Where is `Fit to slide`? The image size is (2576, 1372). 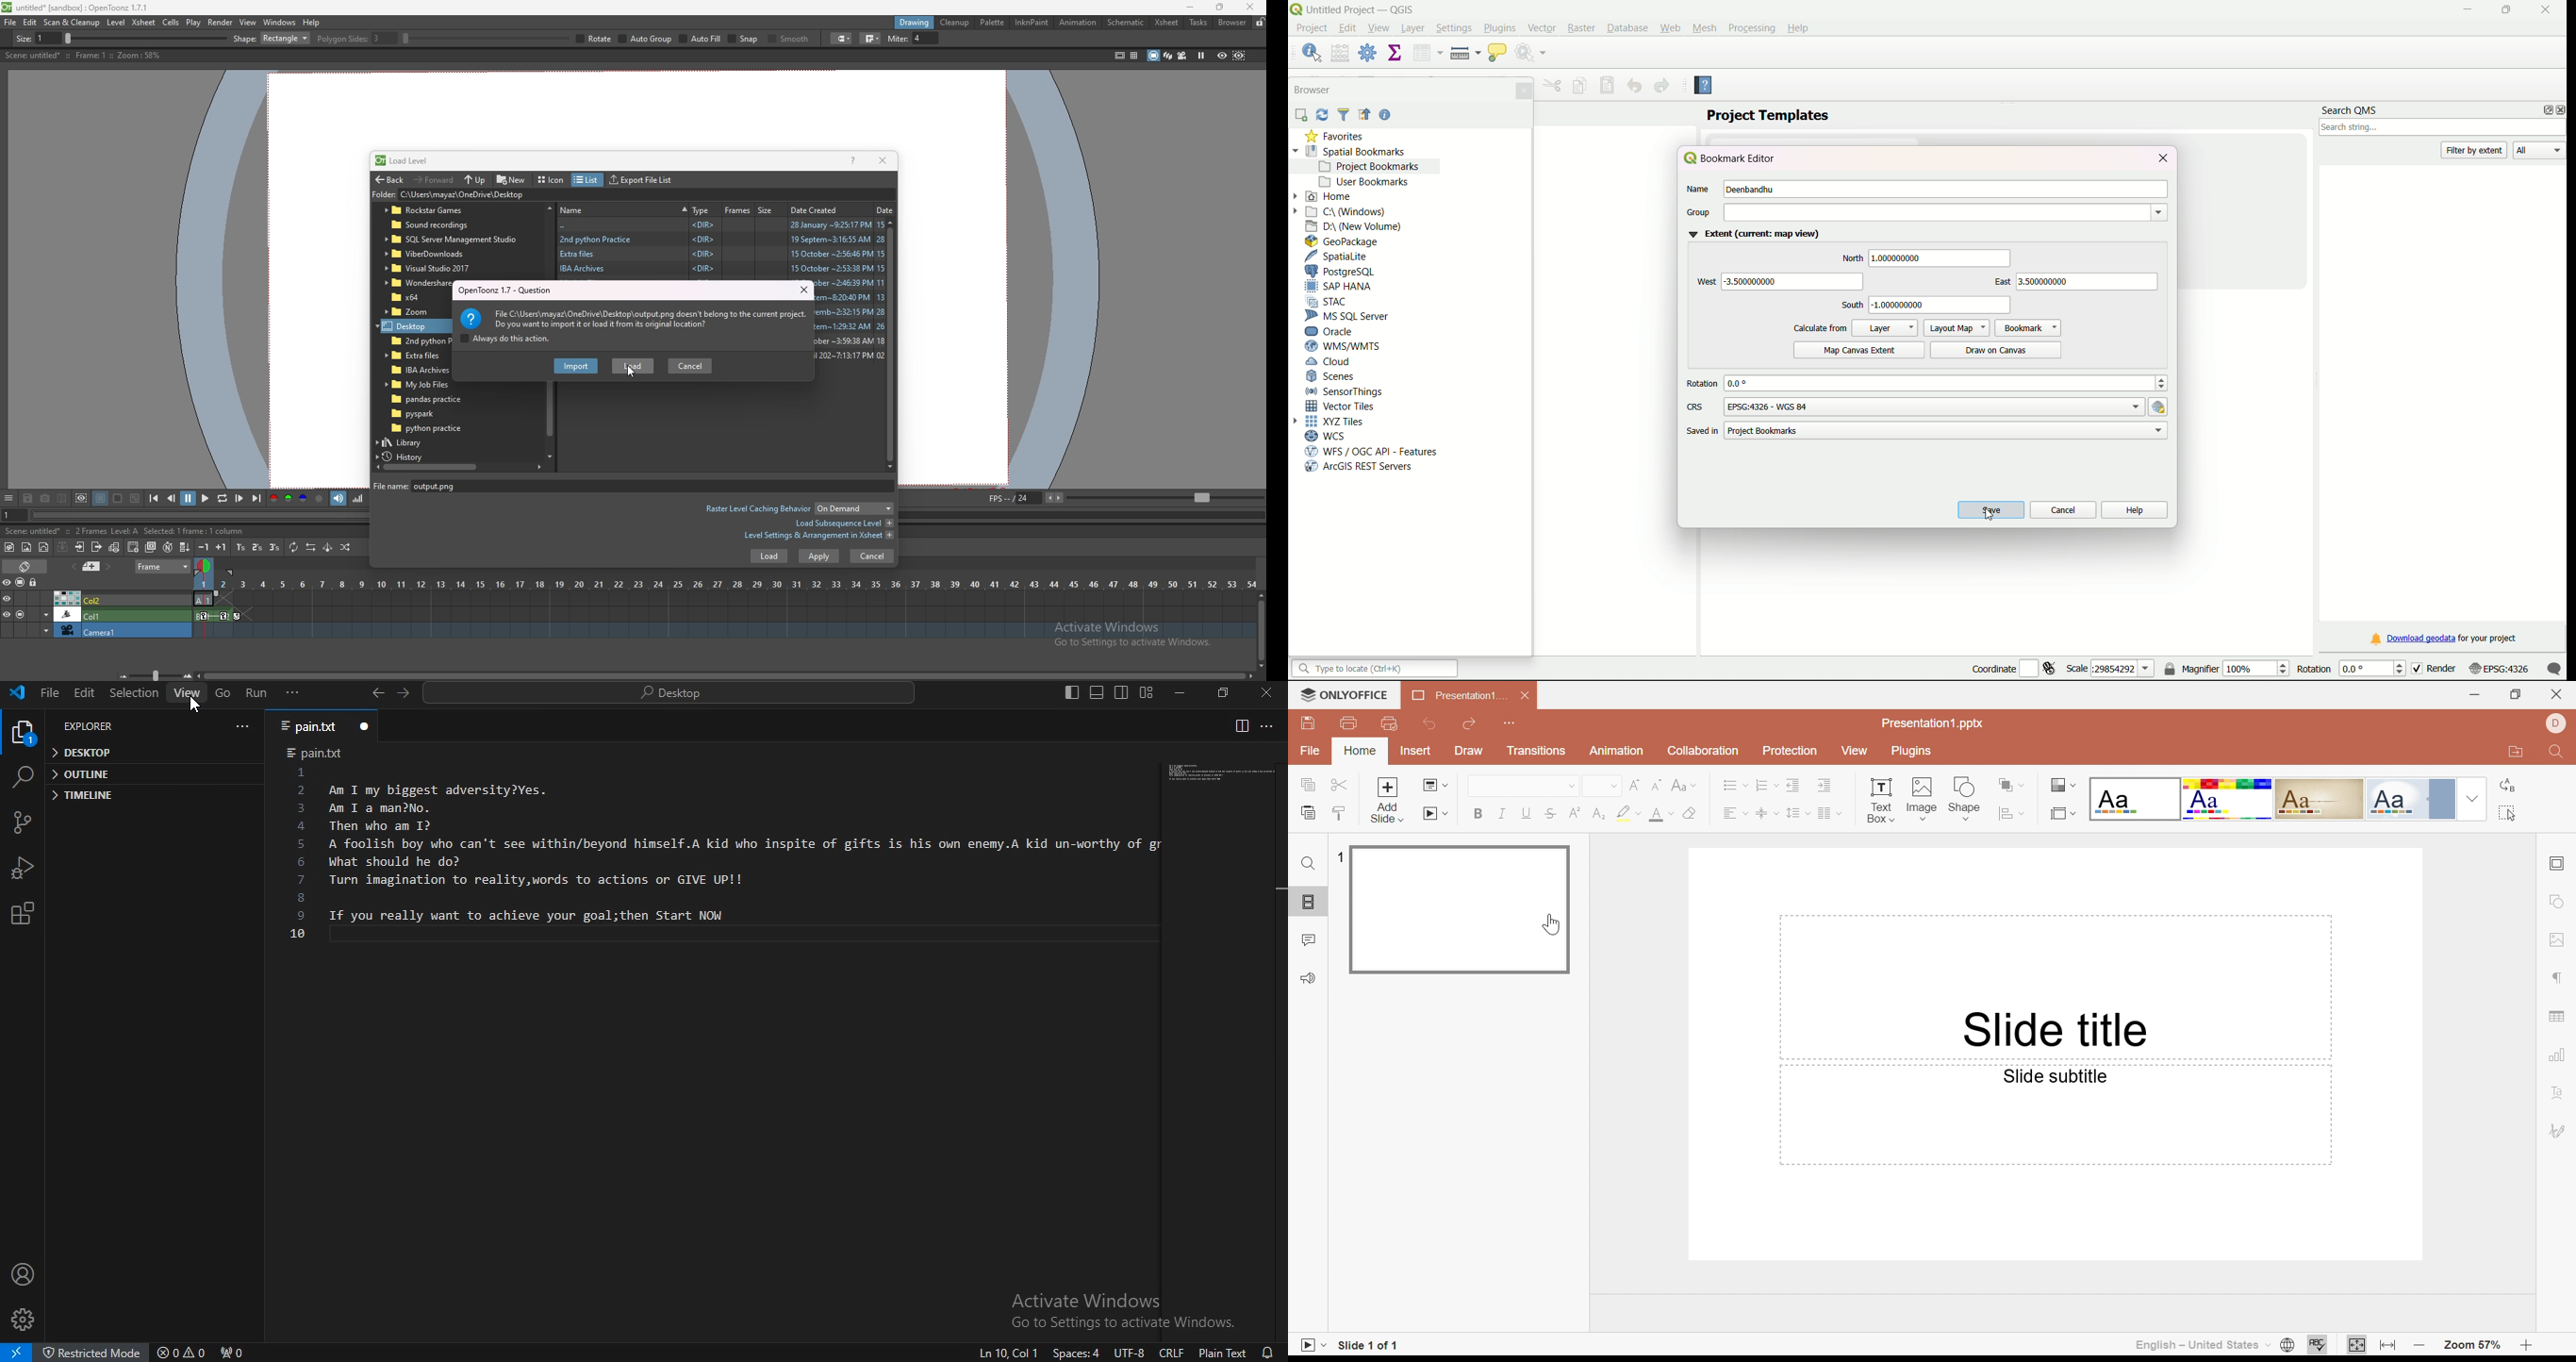
Fit to slide is located at coordinates (2355, 1345).